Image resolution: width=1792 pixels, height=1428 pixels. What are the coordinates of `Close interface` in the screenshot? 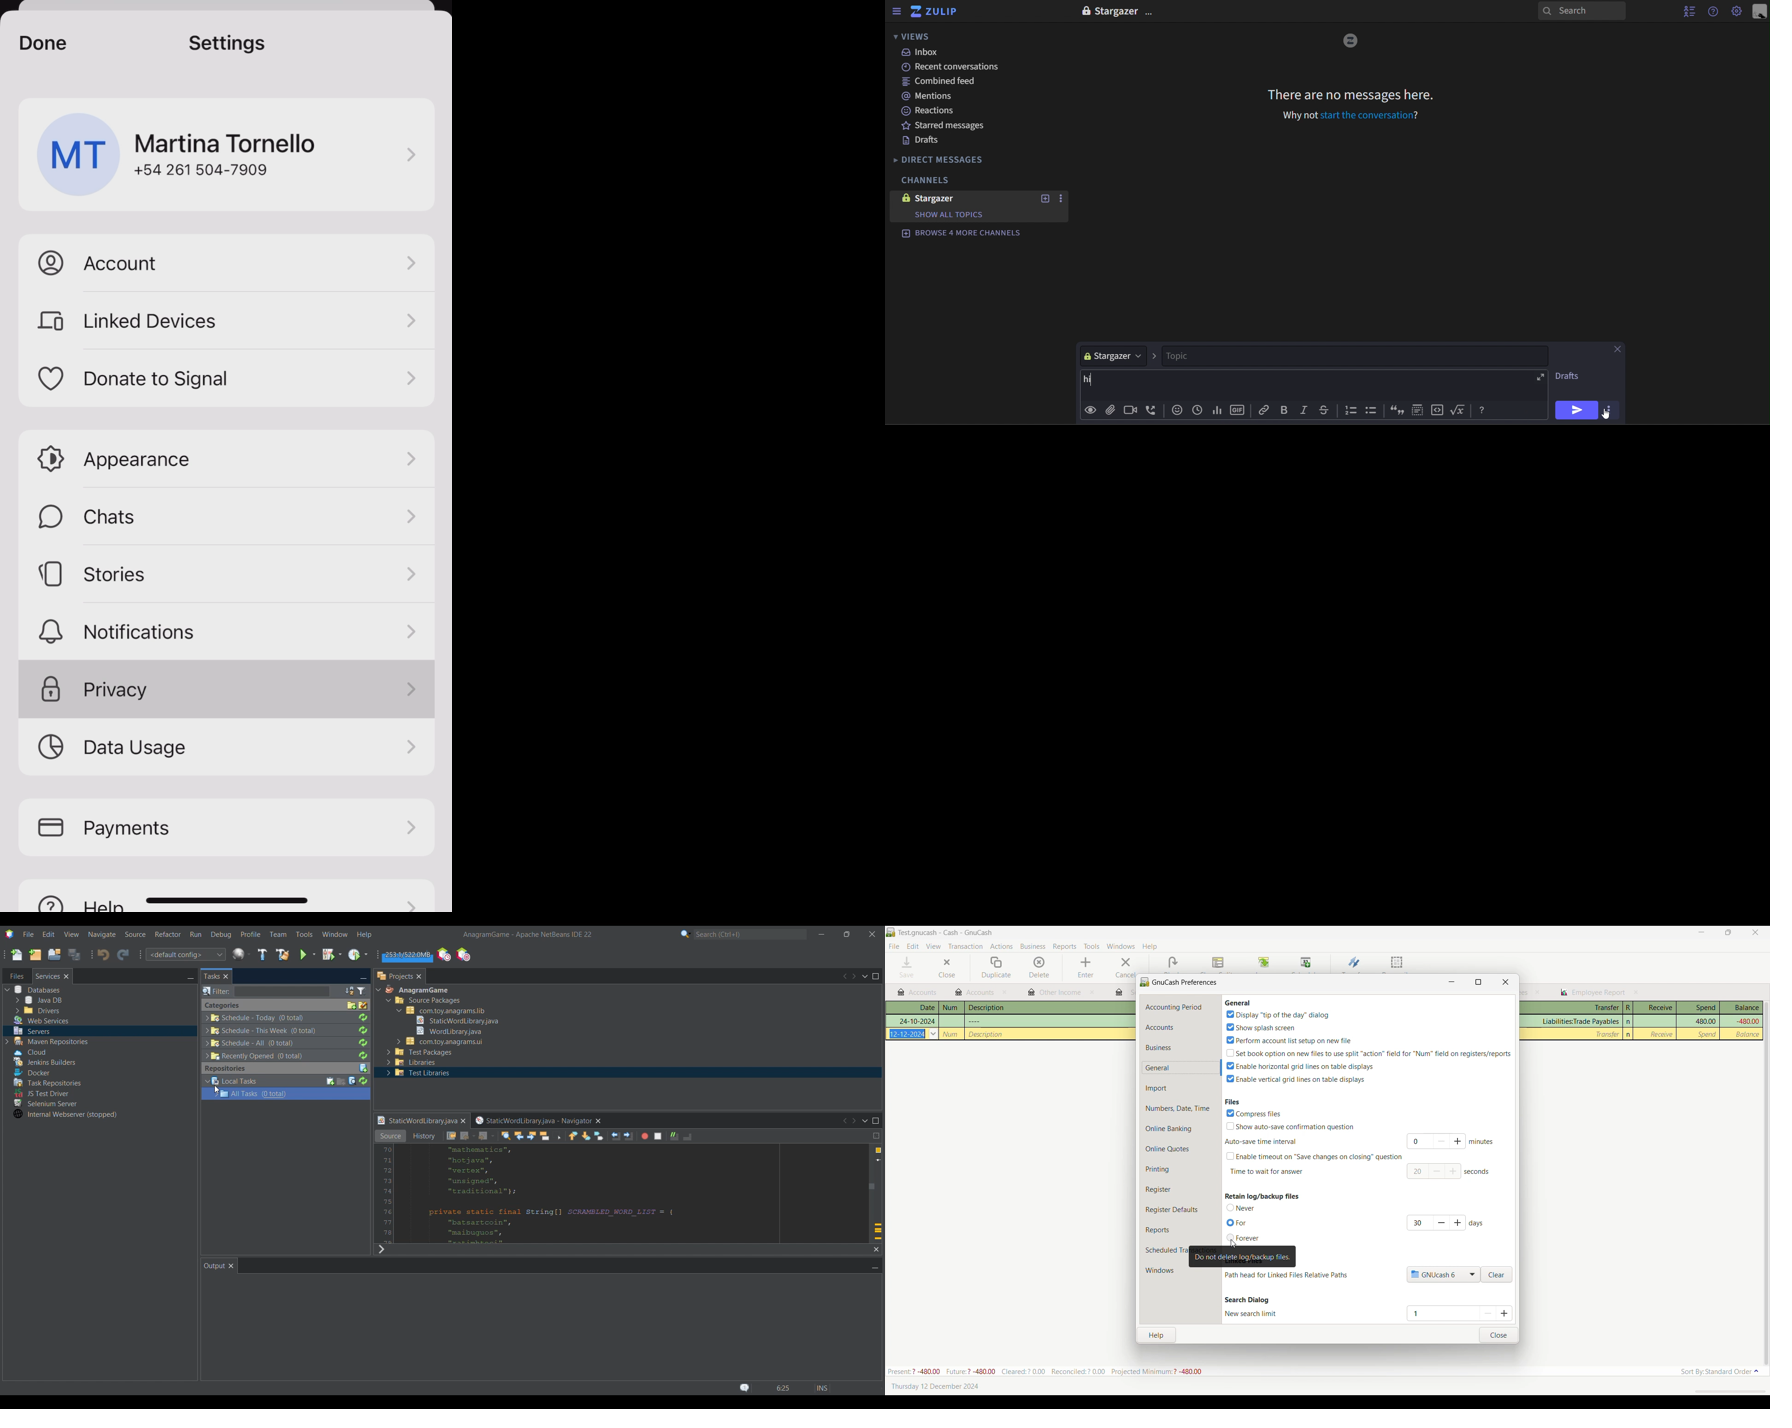 It's located at (1755, 932).